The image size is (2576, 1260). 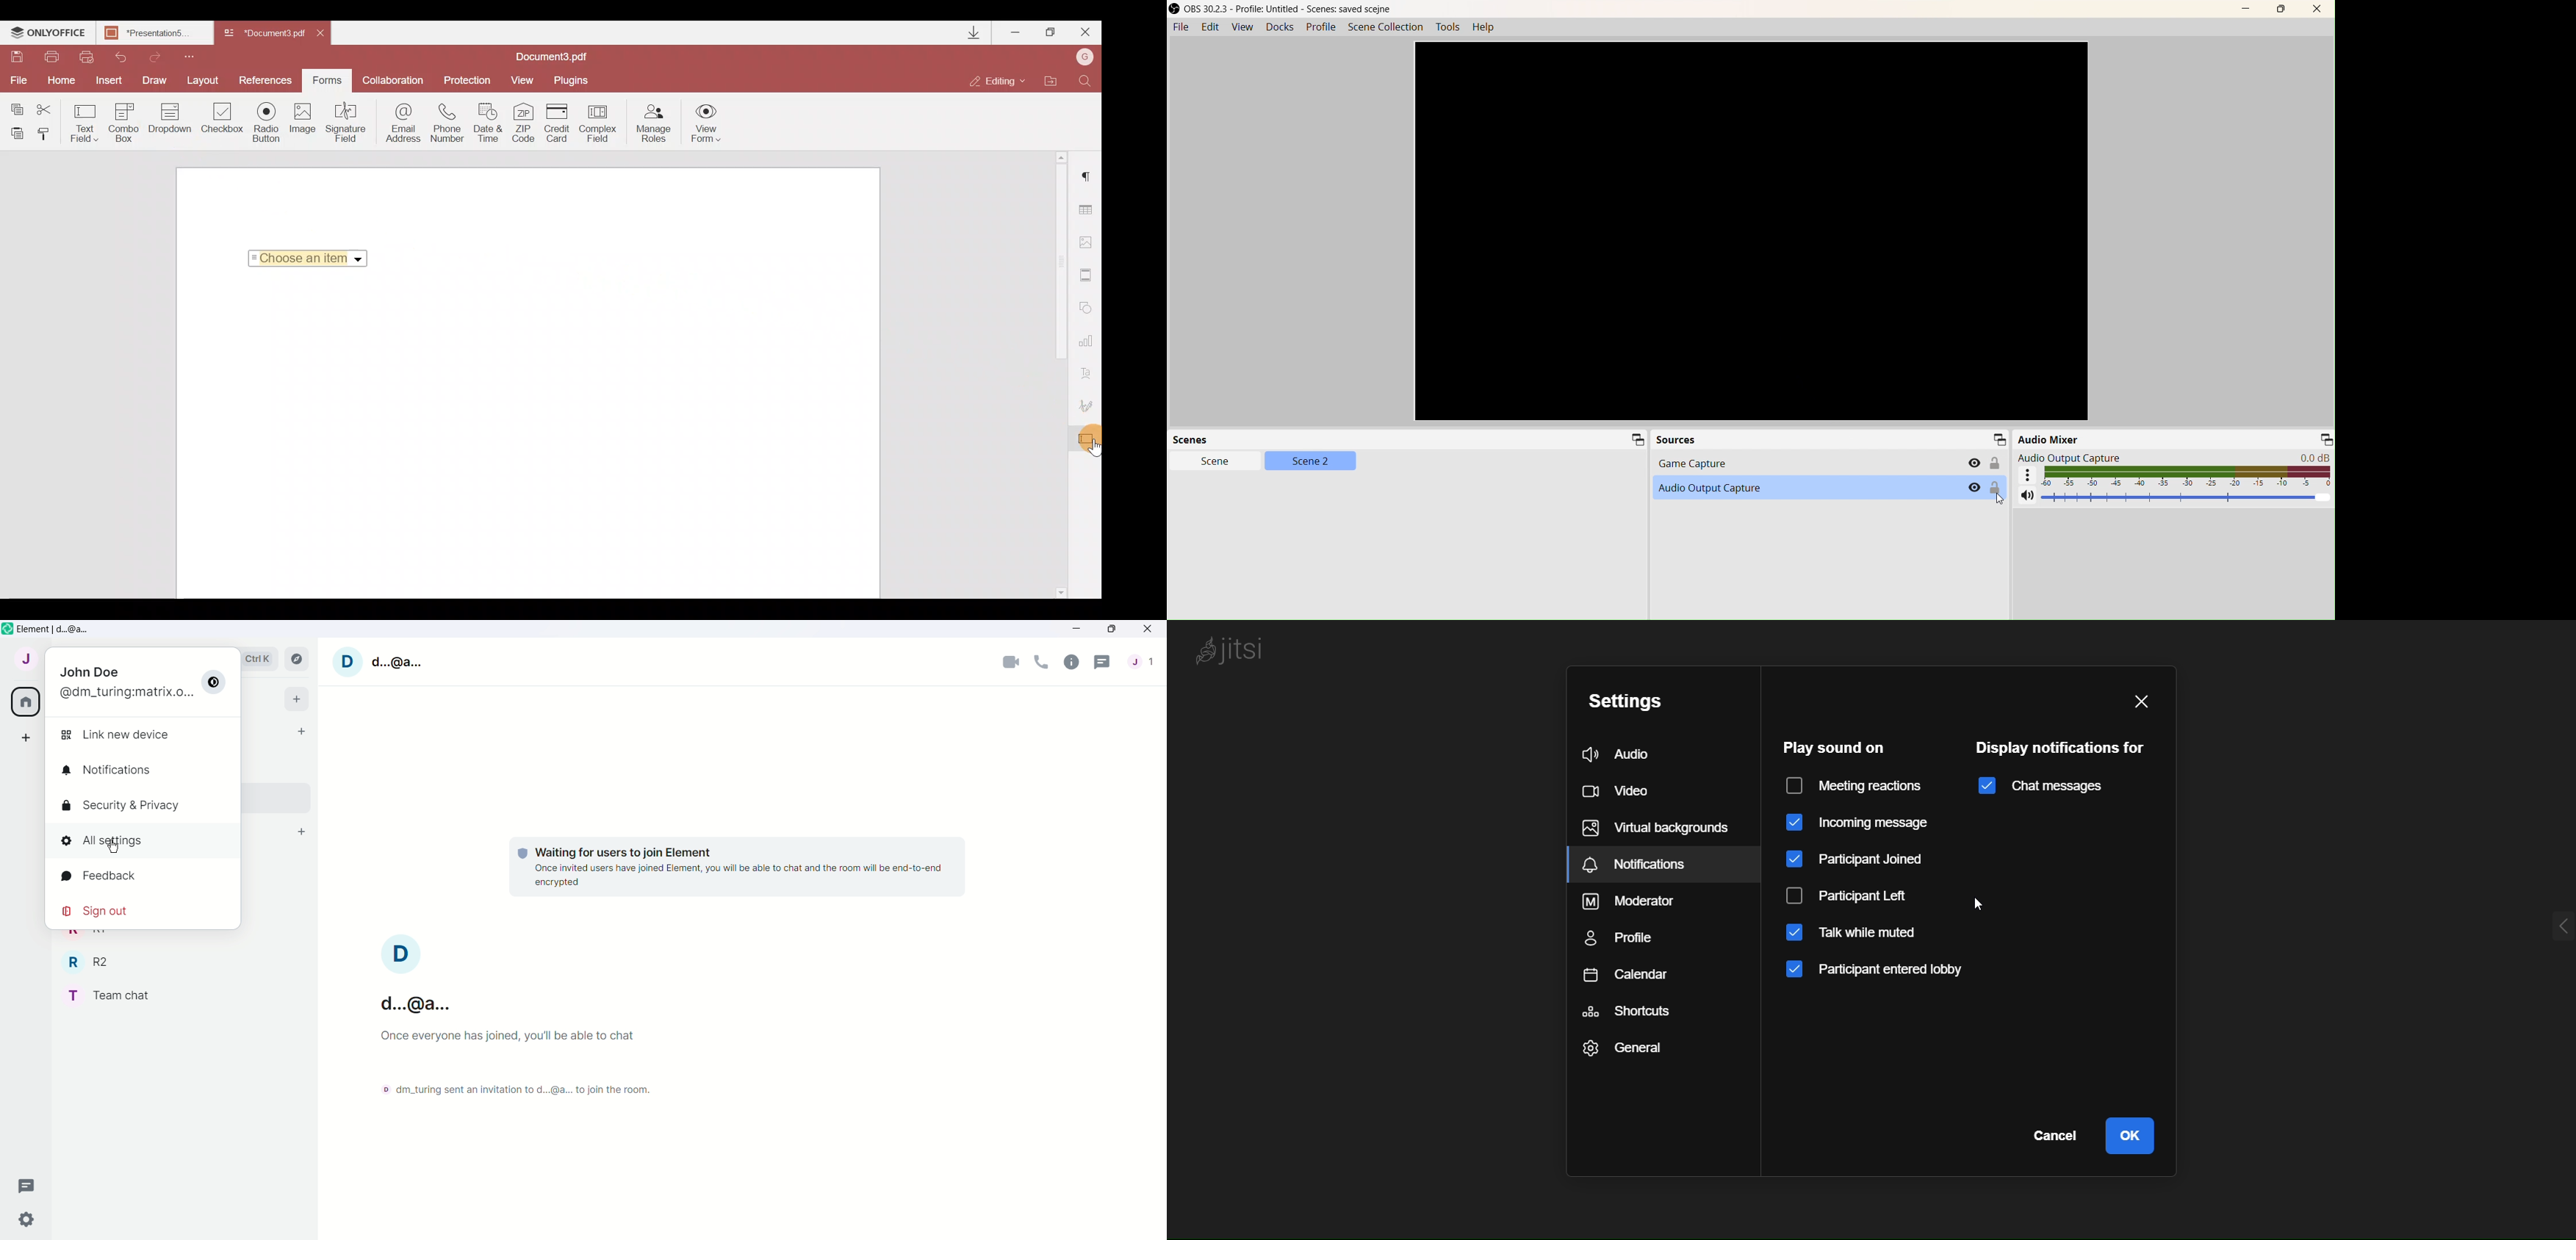 I want to click on File, so click(x=1181, y=28).